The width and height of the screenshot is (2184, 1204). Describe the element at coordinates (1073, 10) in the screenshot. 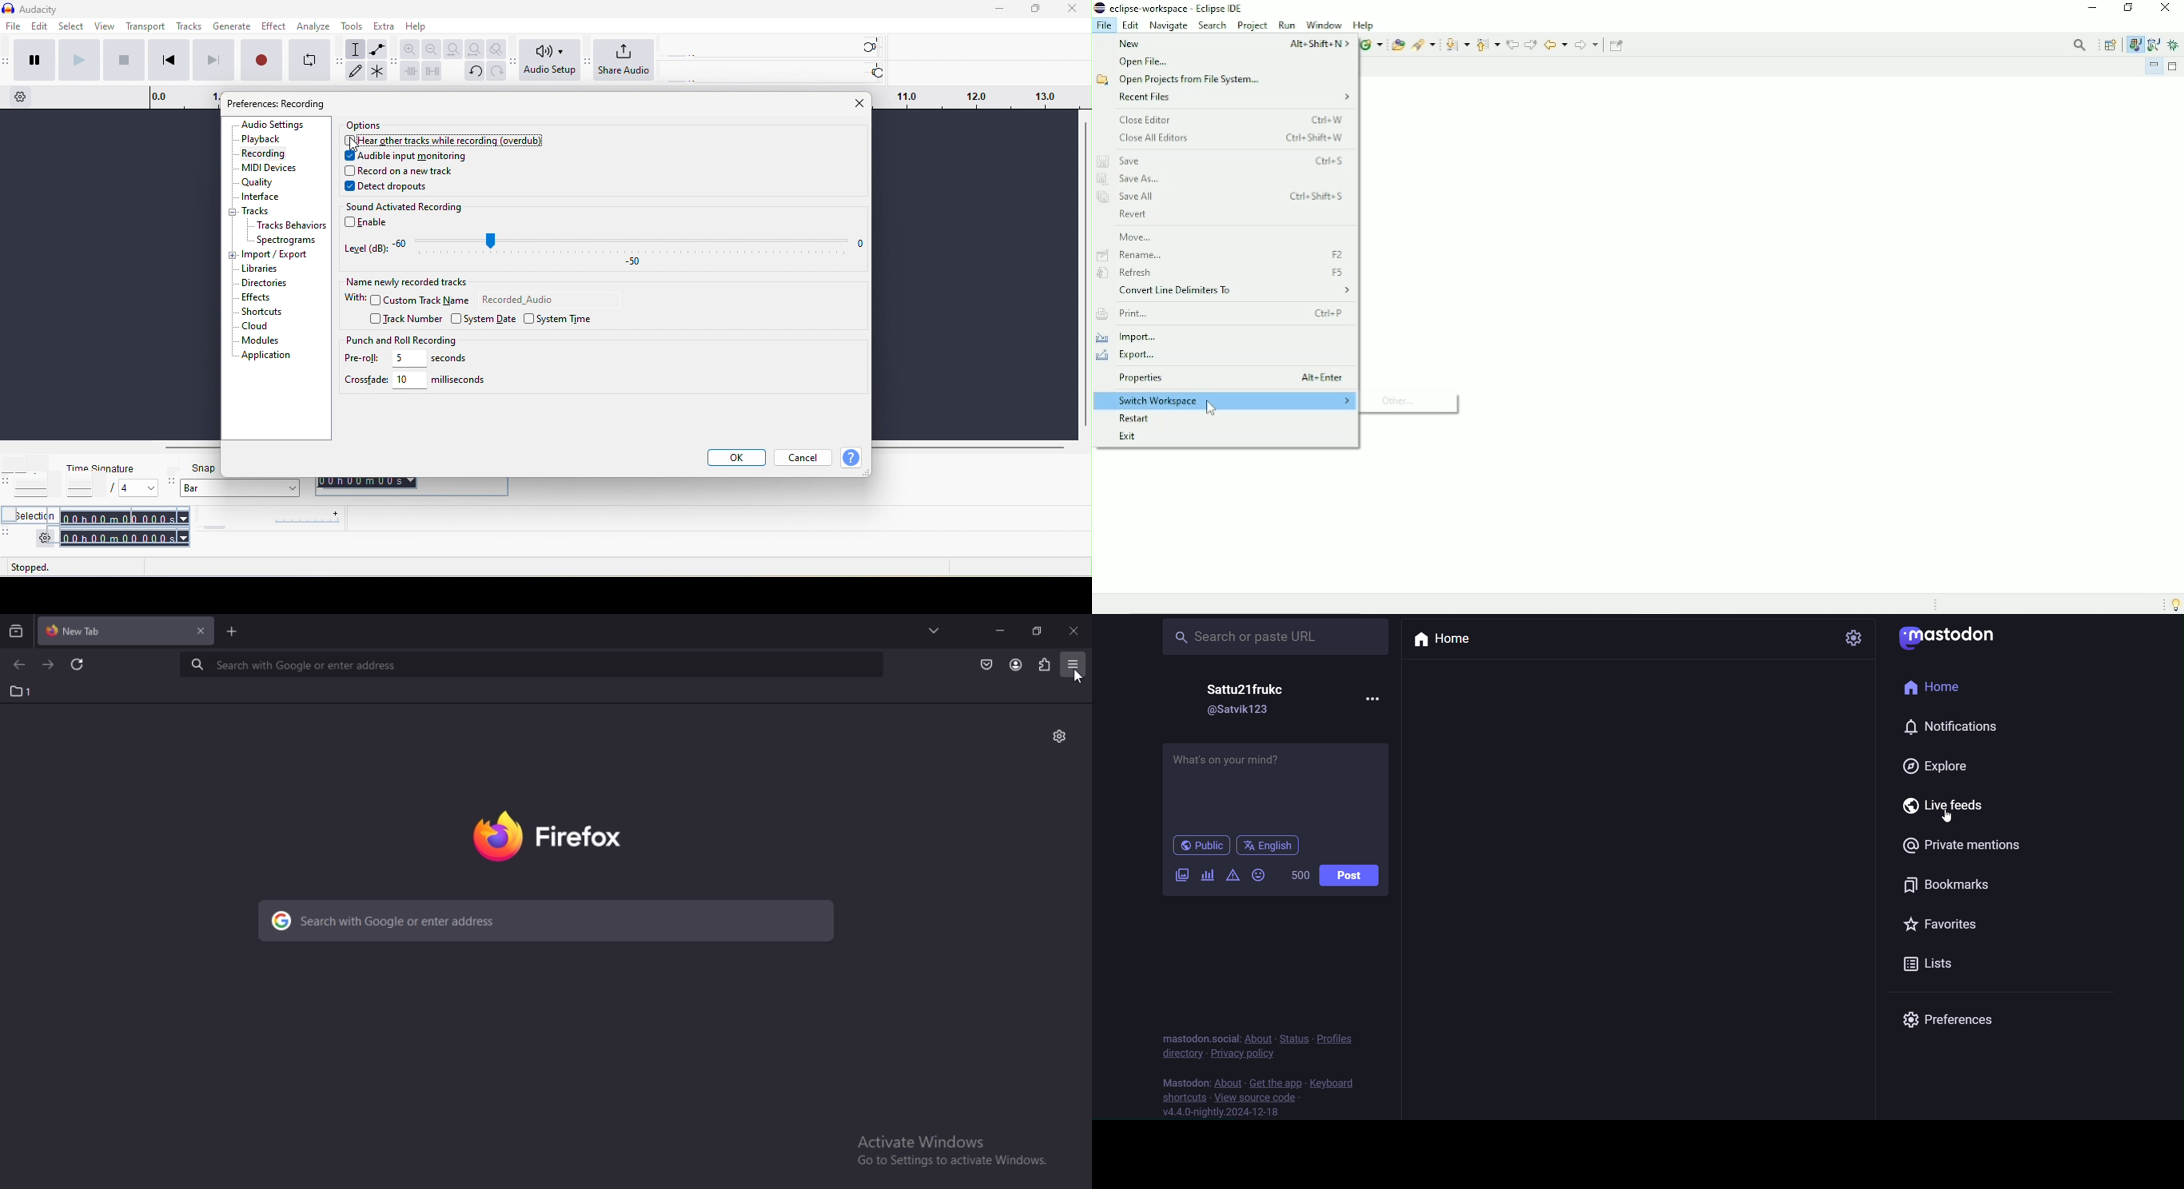

I see `close` at that location.